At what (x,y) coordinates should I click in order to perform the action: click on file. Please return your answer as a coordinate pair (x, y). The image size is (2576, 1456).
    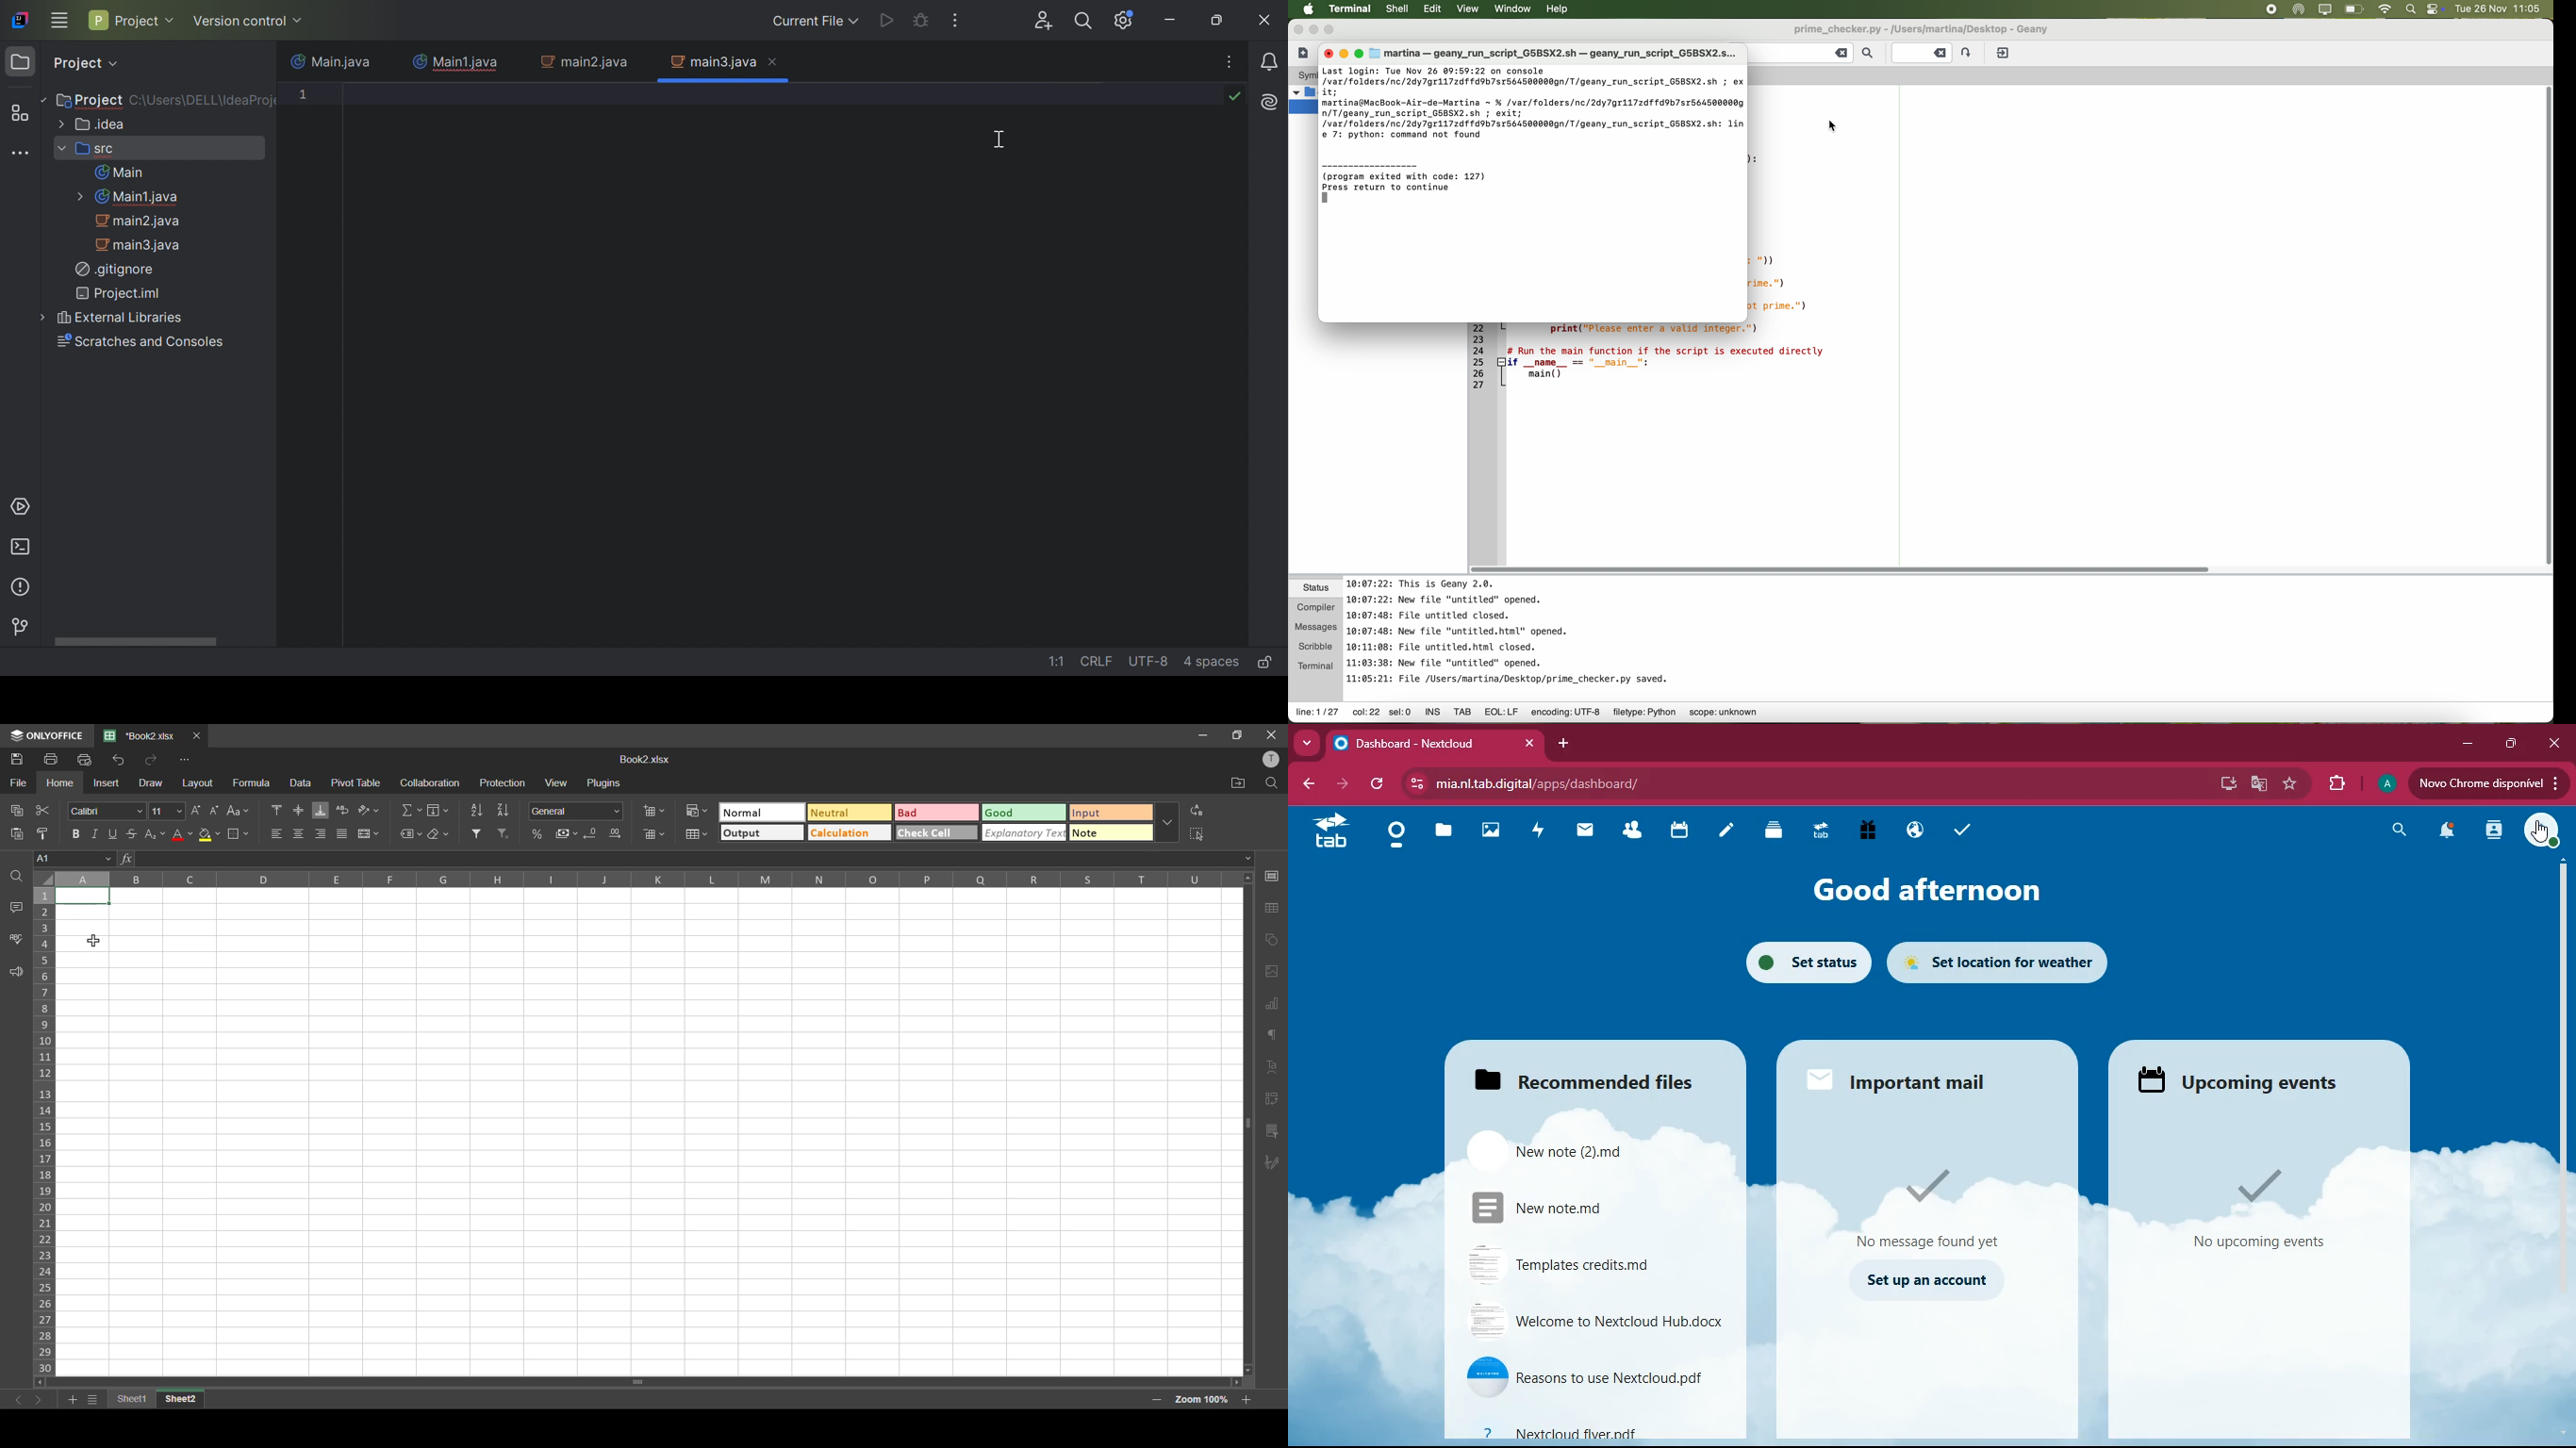
    Looking at the image, I should click on (1595, 1321).